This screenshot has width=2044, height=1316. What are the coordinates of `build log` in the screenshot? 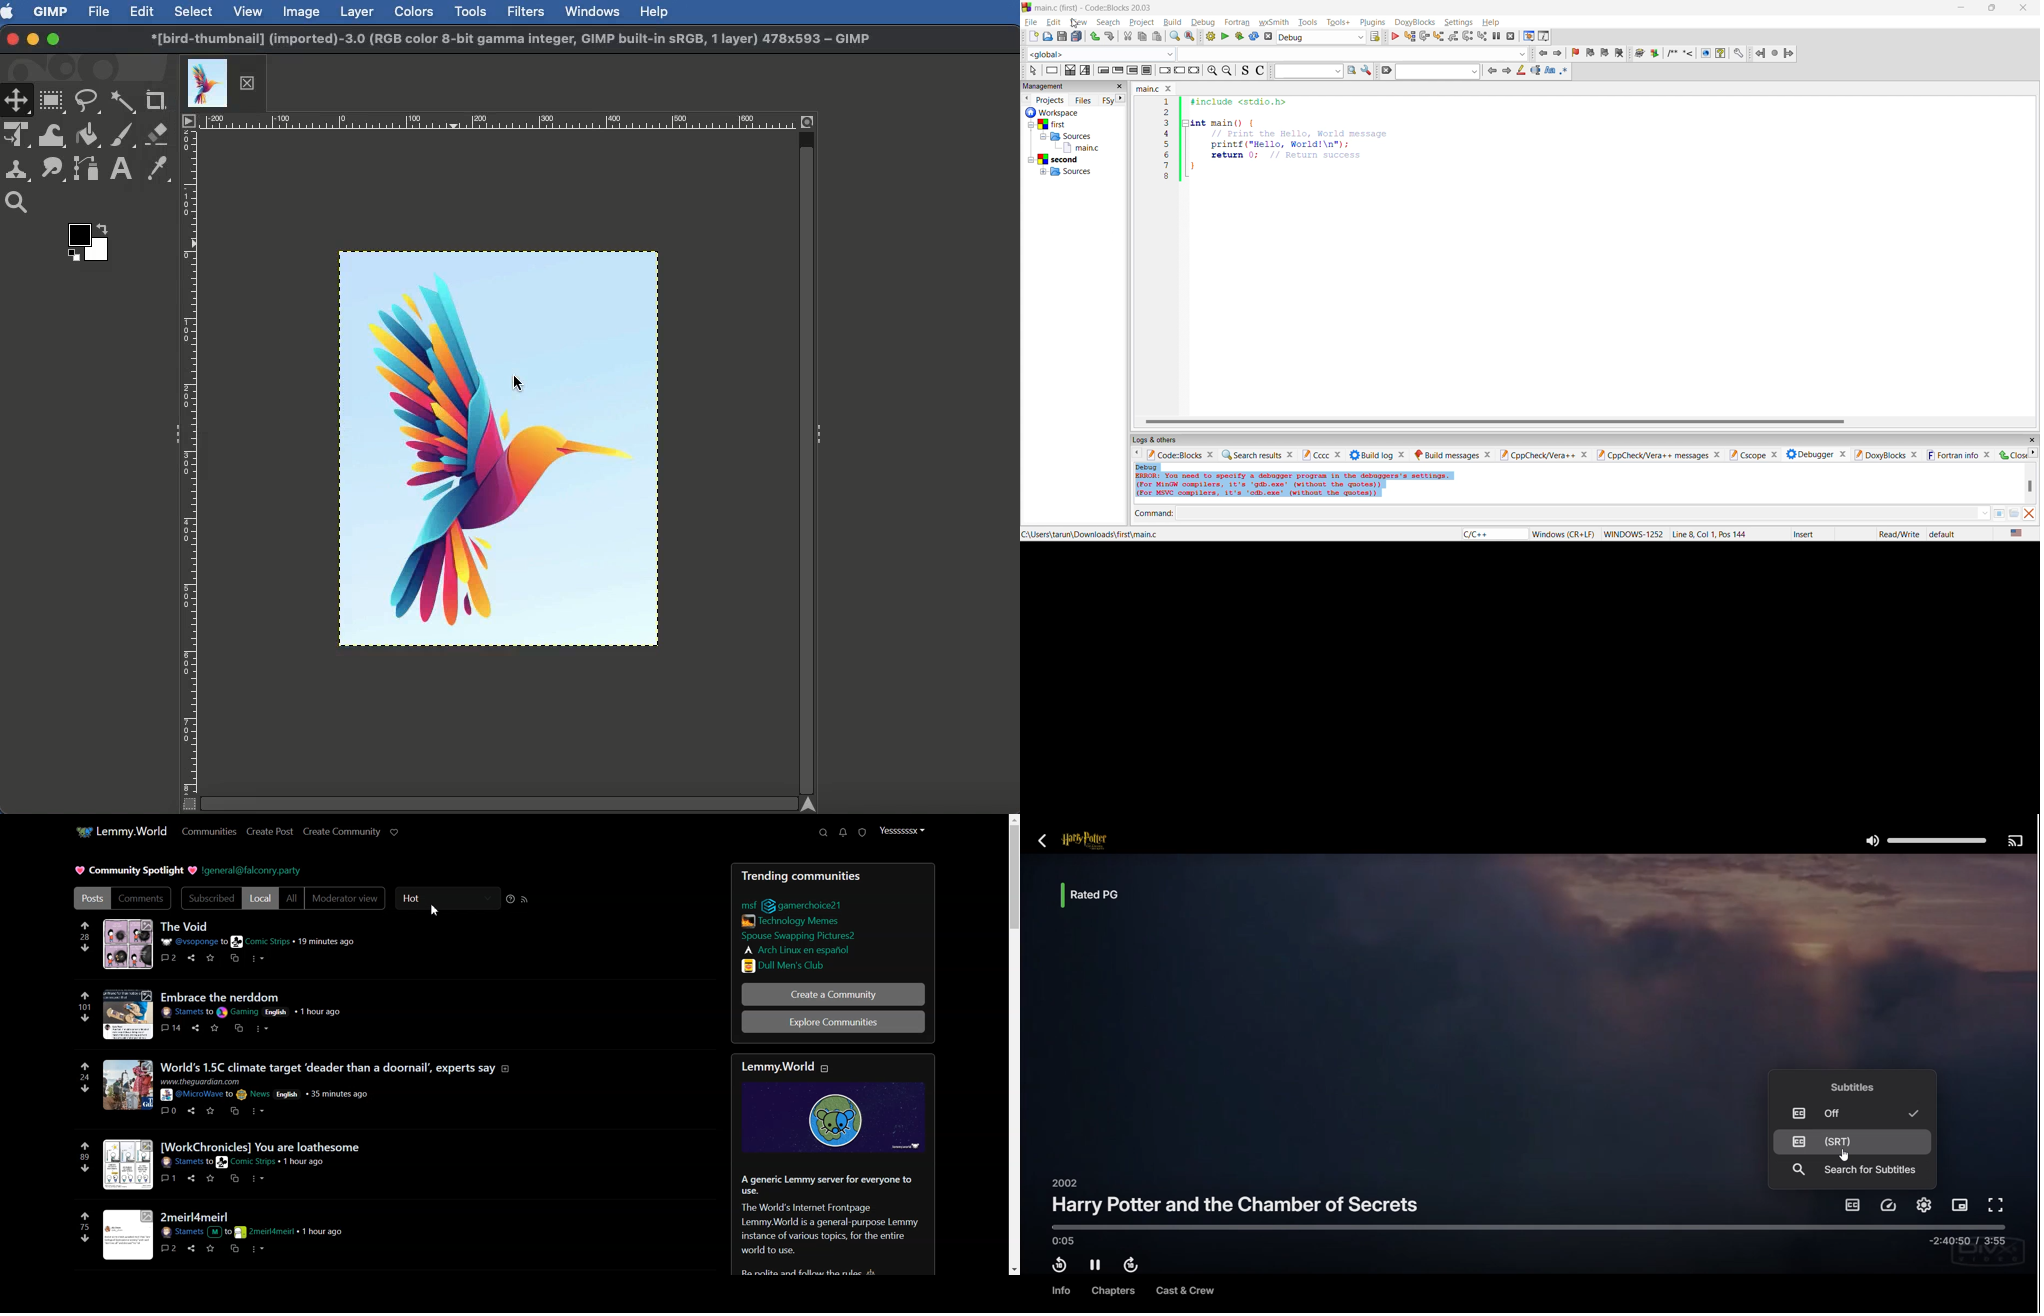 It's located at (1380, 455).